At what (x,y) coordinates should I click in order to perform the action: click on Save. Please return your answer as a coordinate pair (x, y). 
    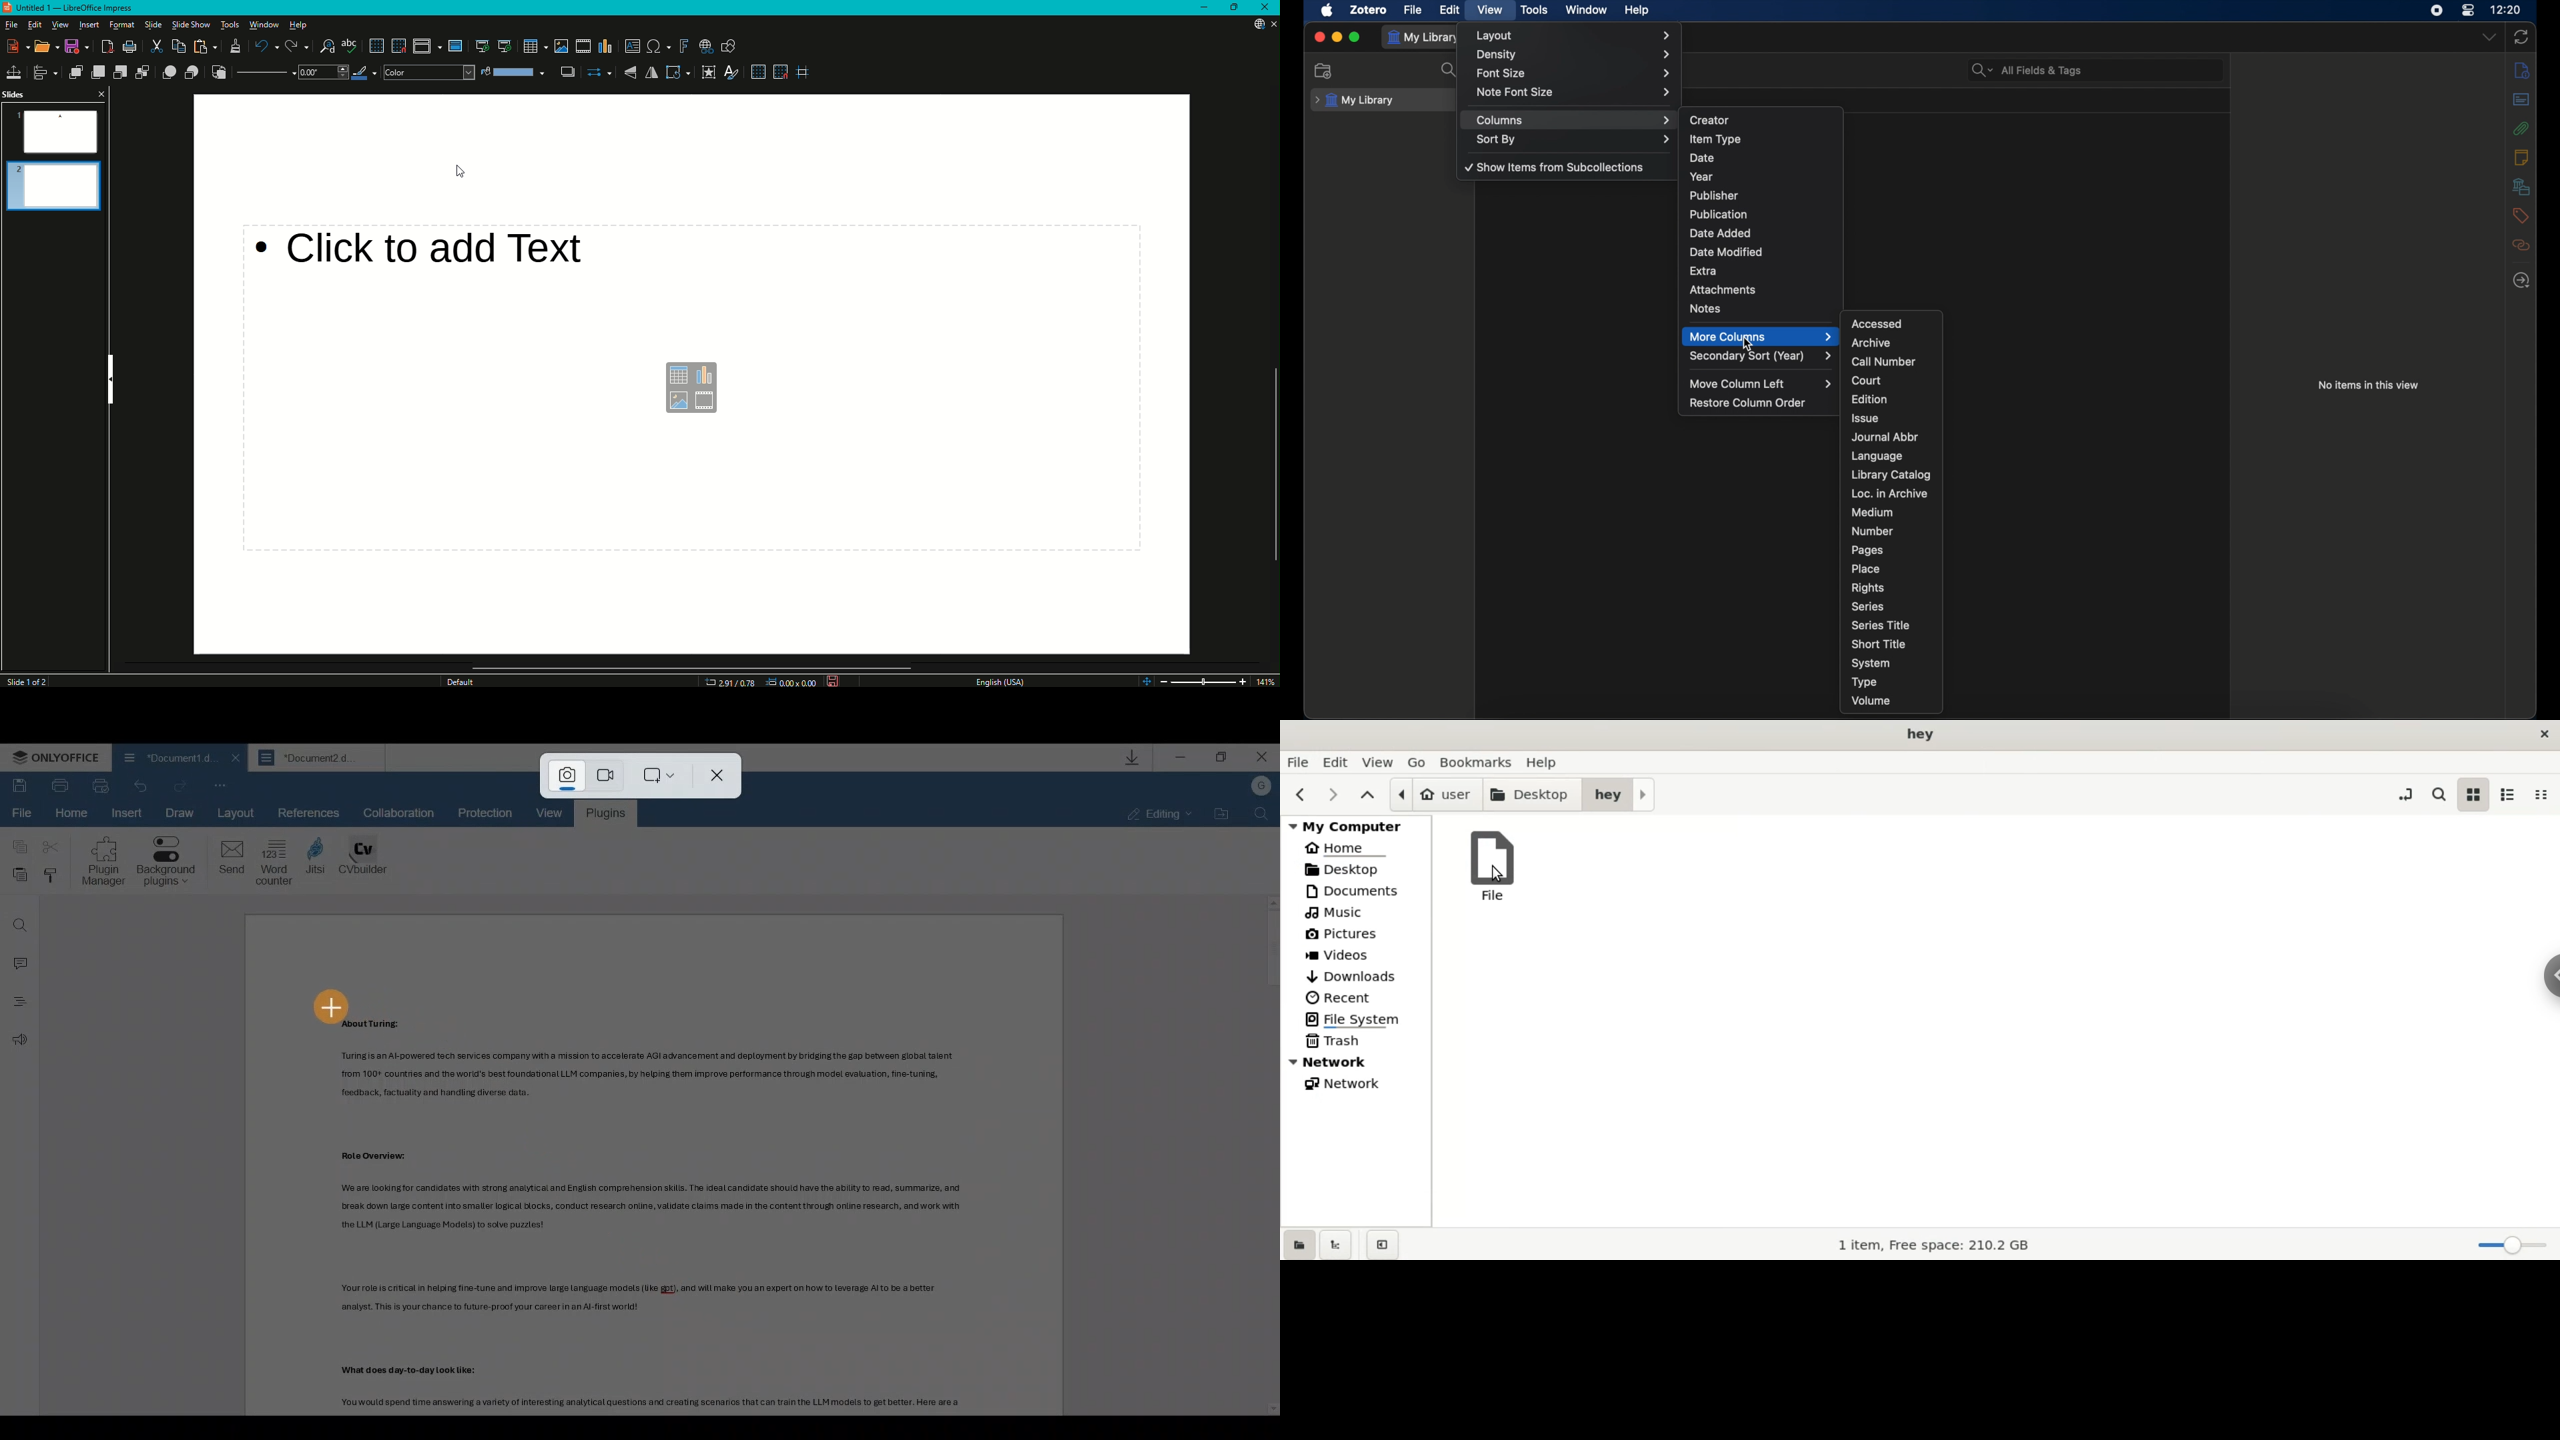
    Looking at the image, I should click on (73, 46).